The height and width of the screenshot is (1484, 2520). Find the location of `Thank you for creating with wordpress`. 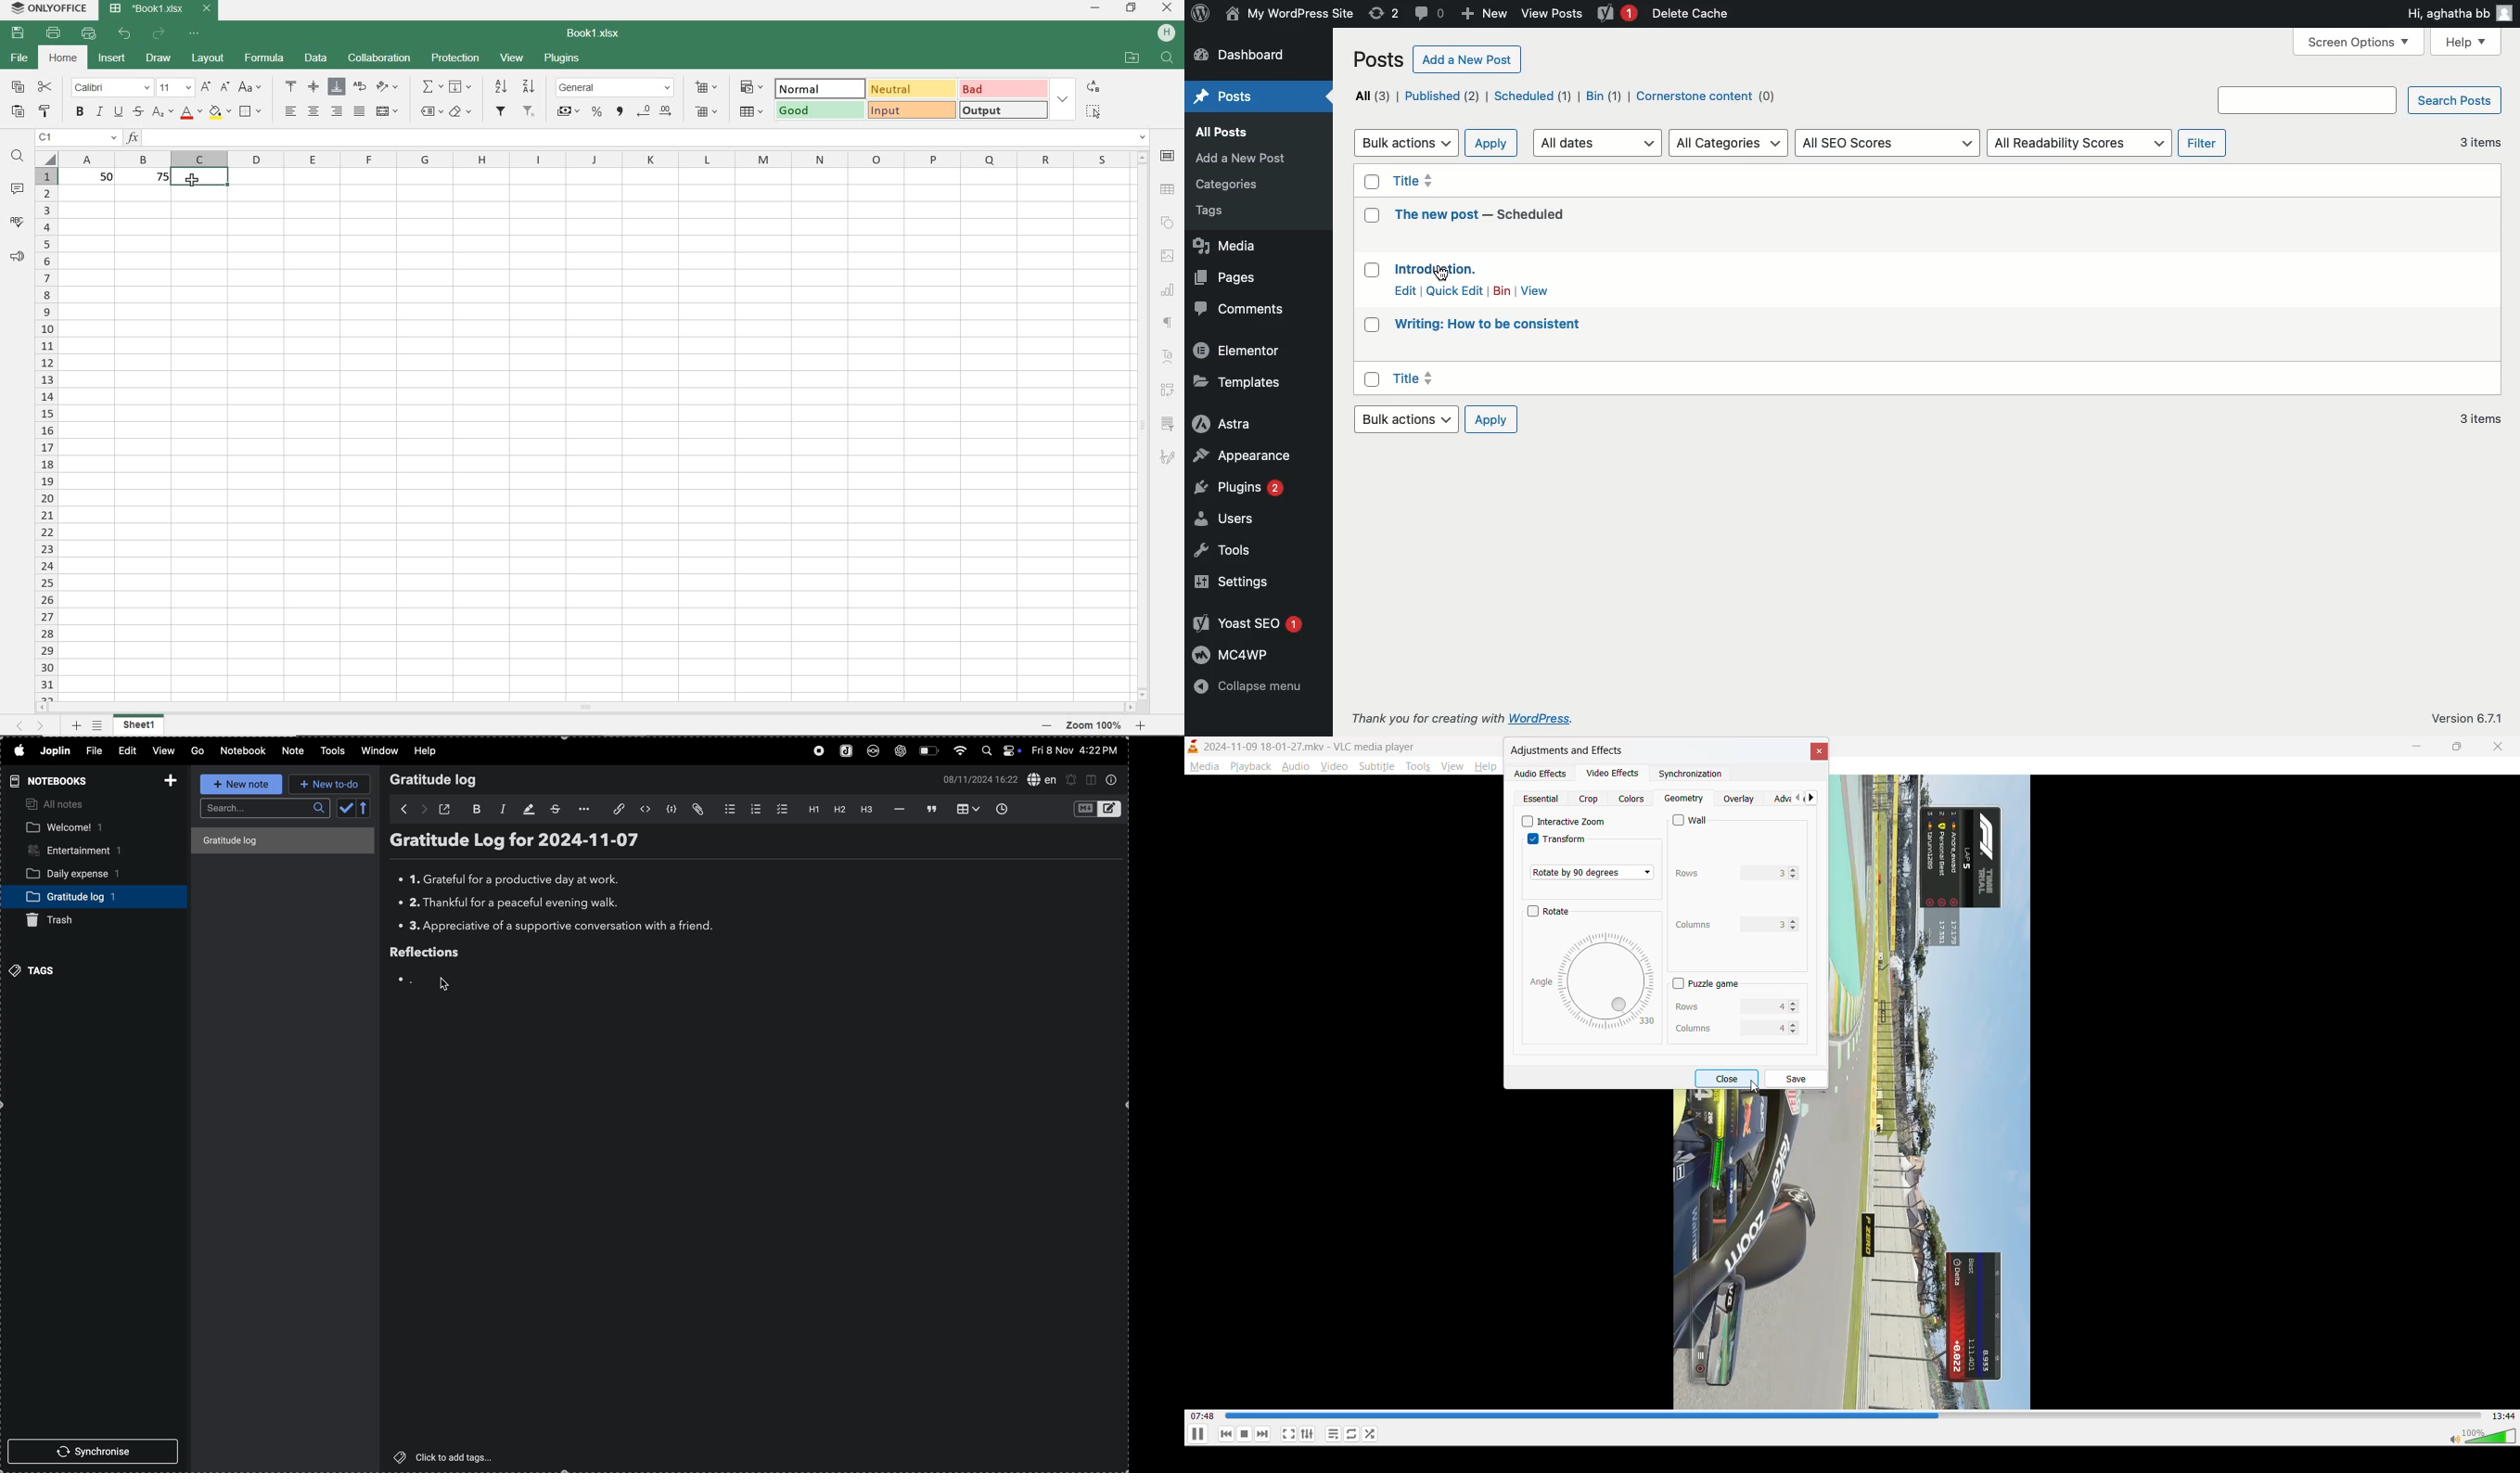

Thank you for creating with wordpress is located at coordinates (1472, 719).